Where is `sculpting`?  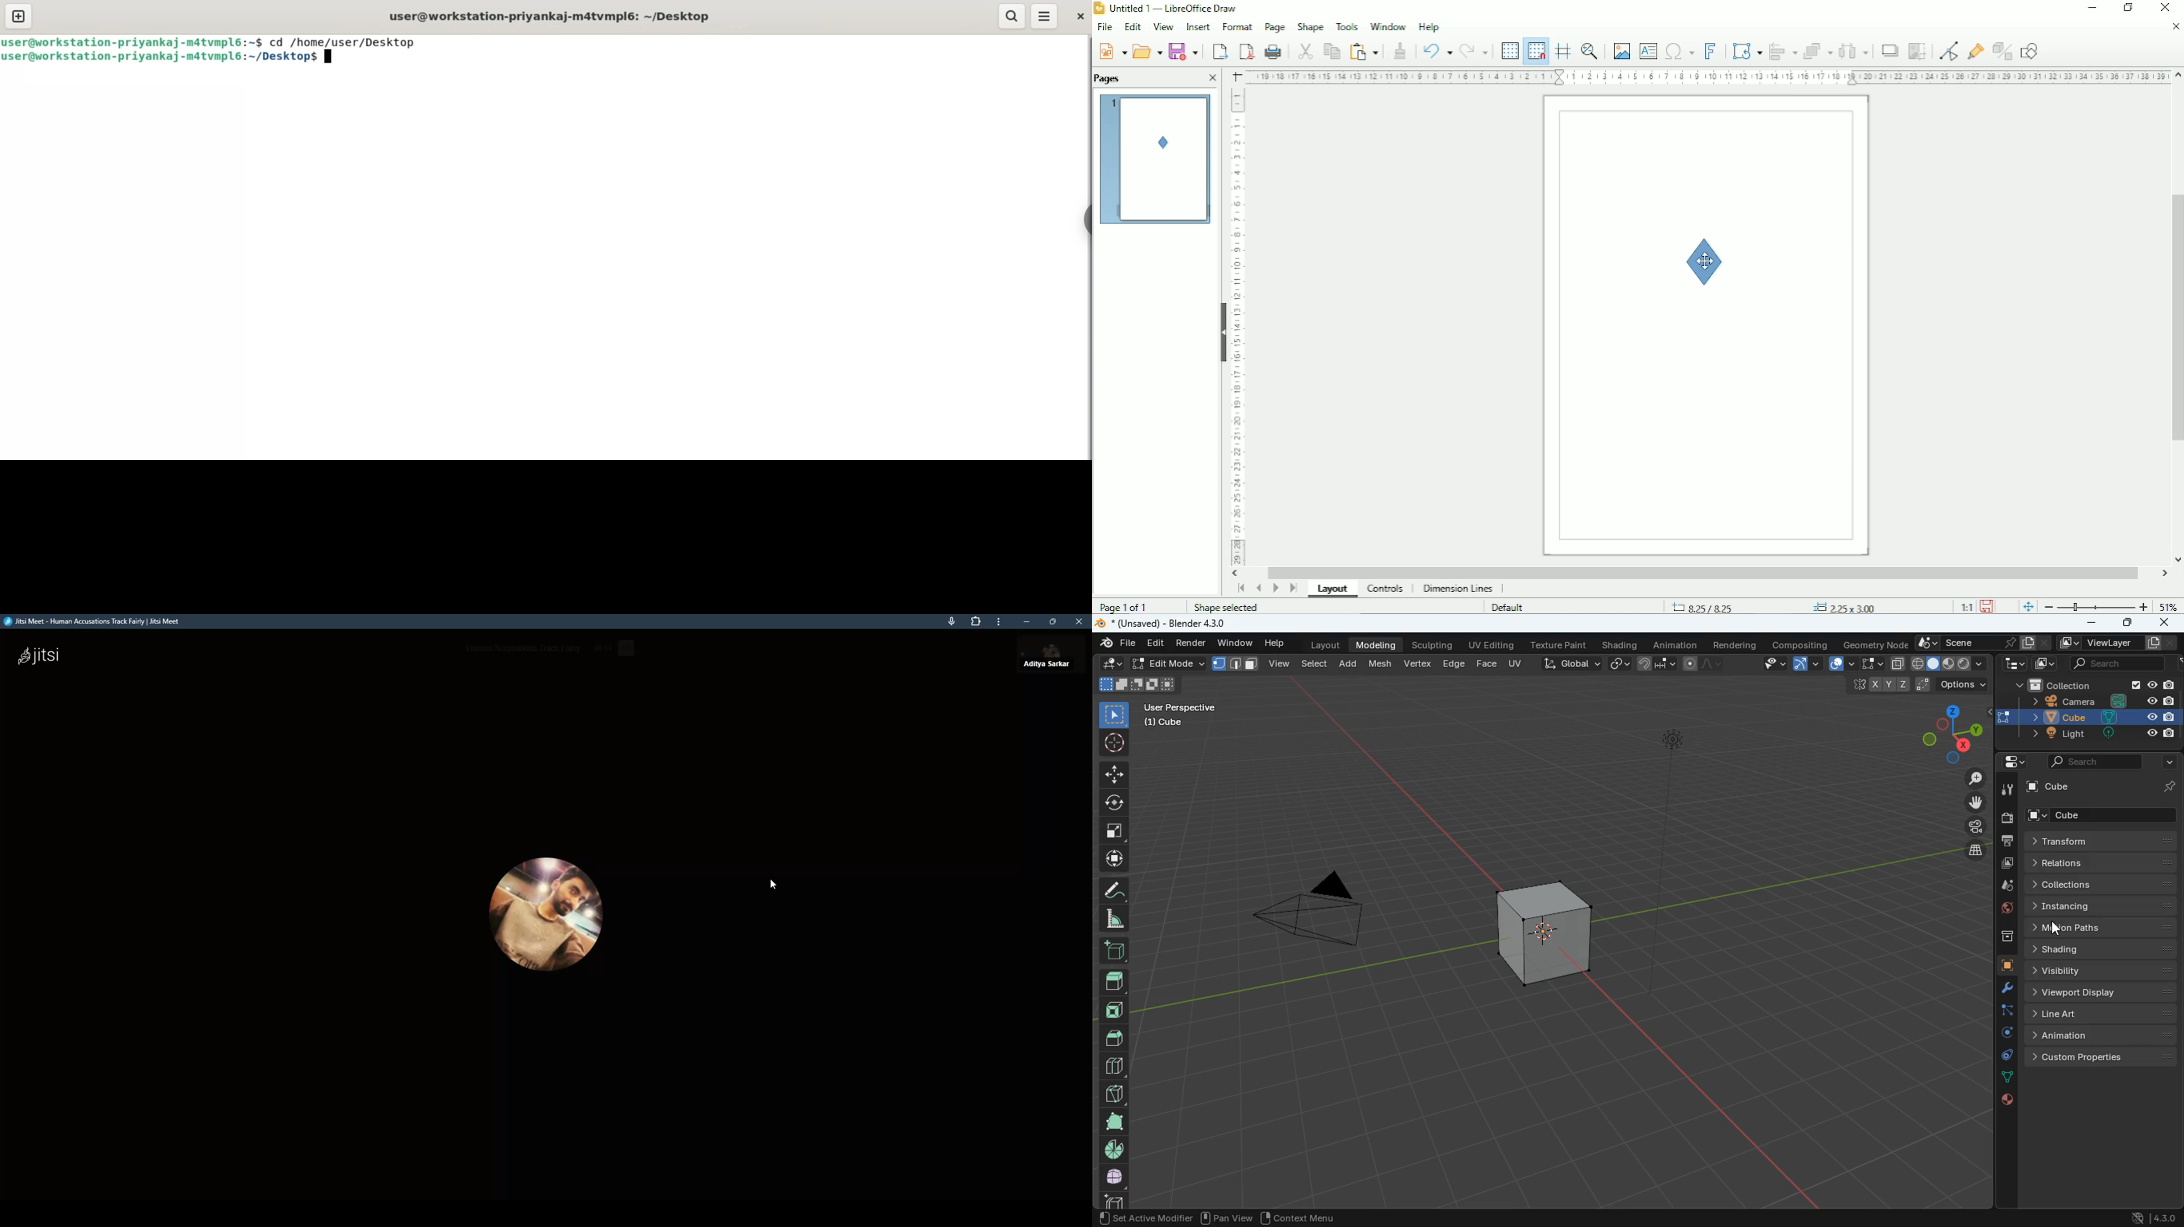
sculpting is located at coordinates (1431, 644).